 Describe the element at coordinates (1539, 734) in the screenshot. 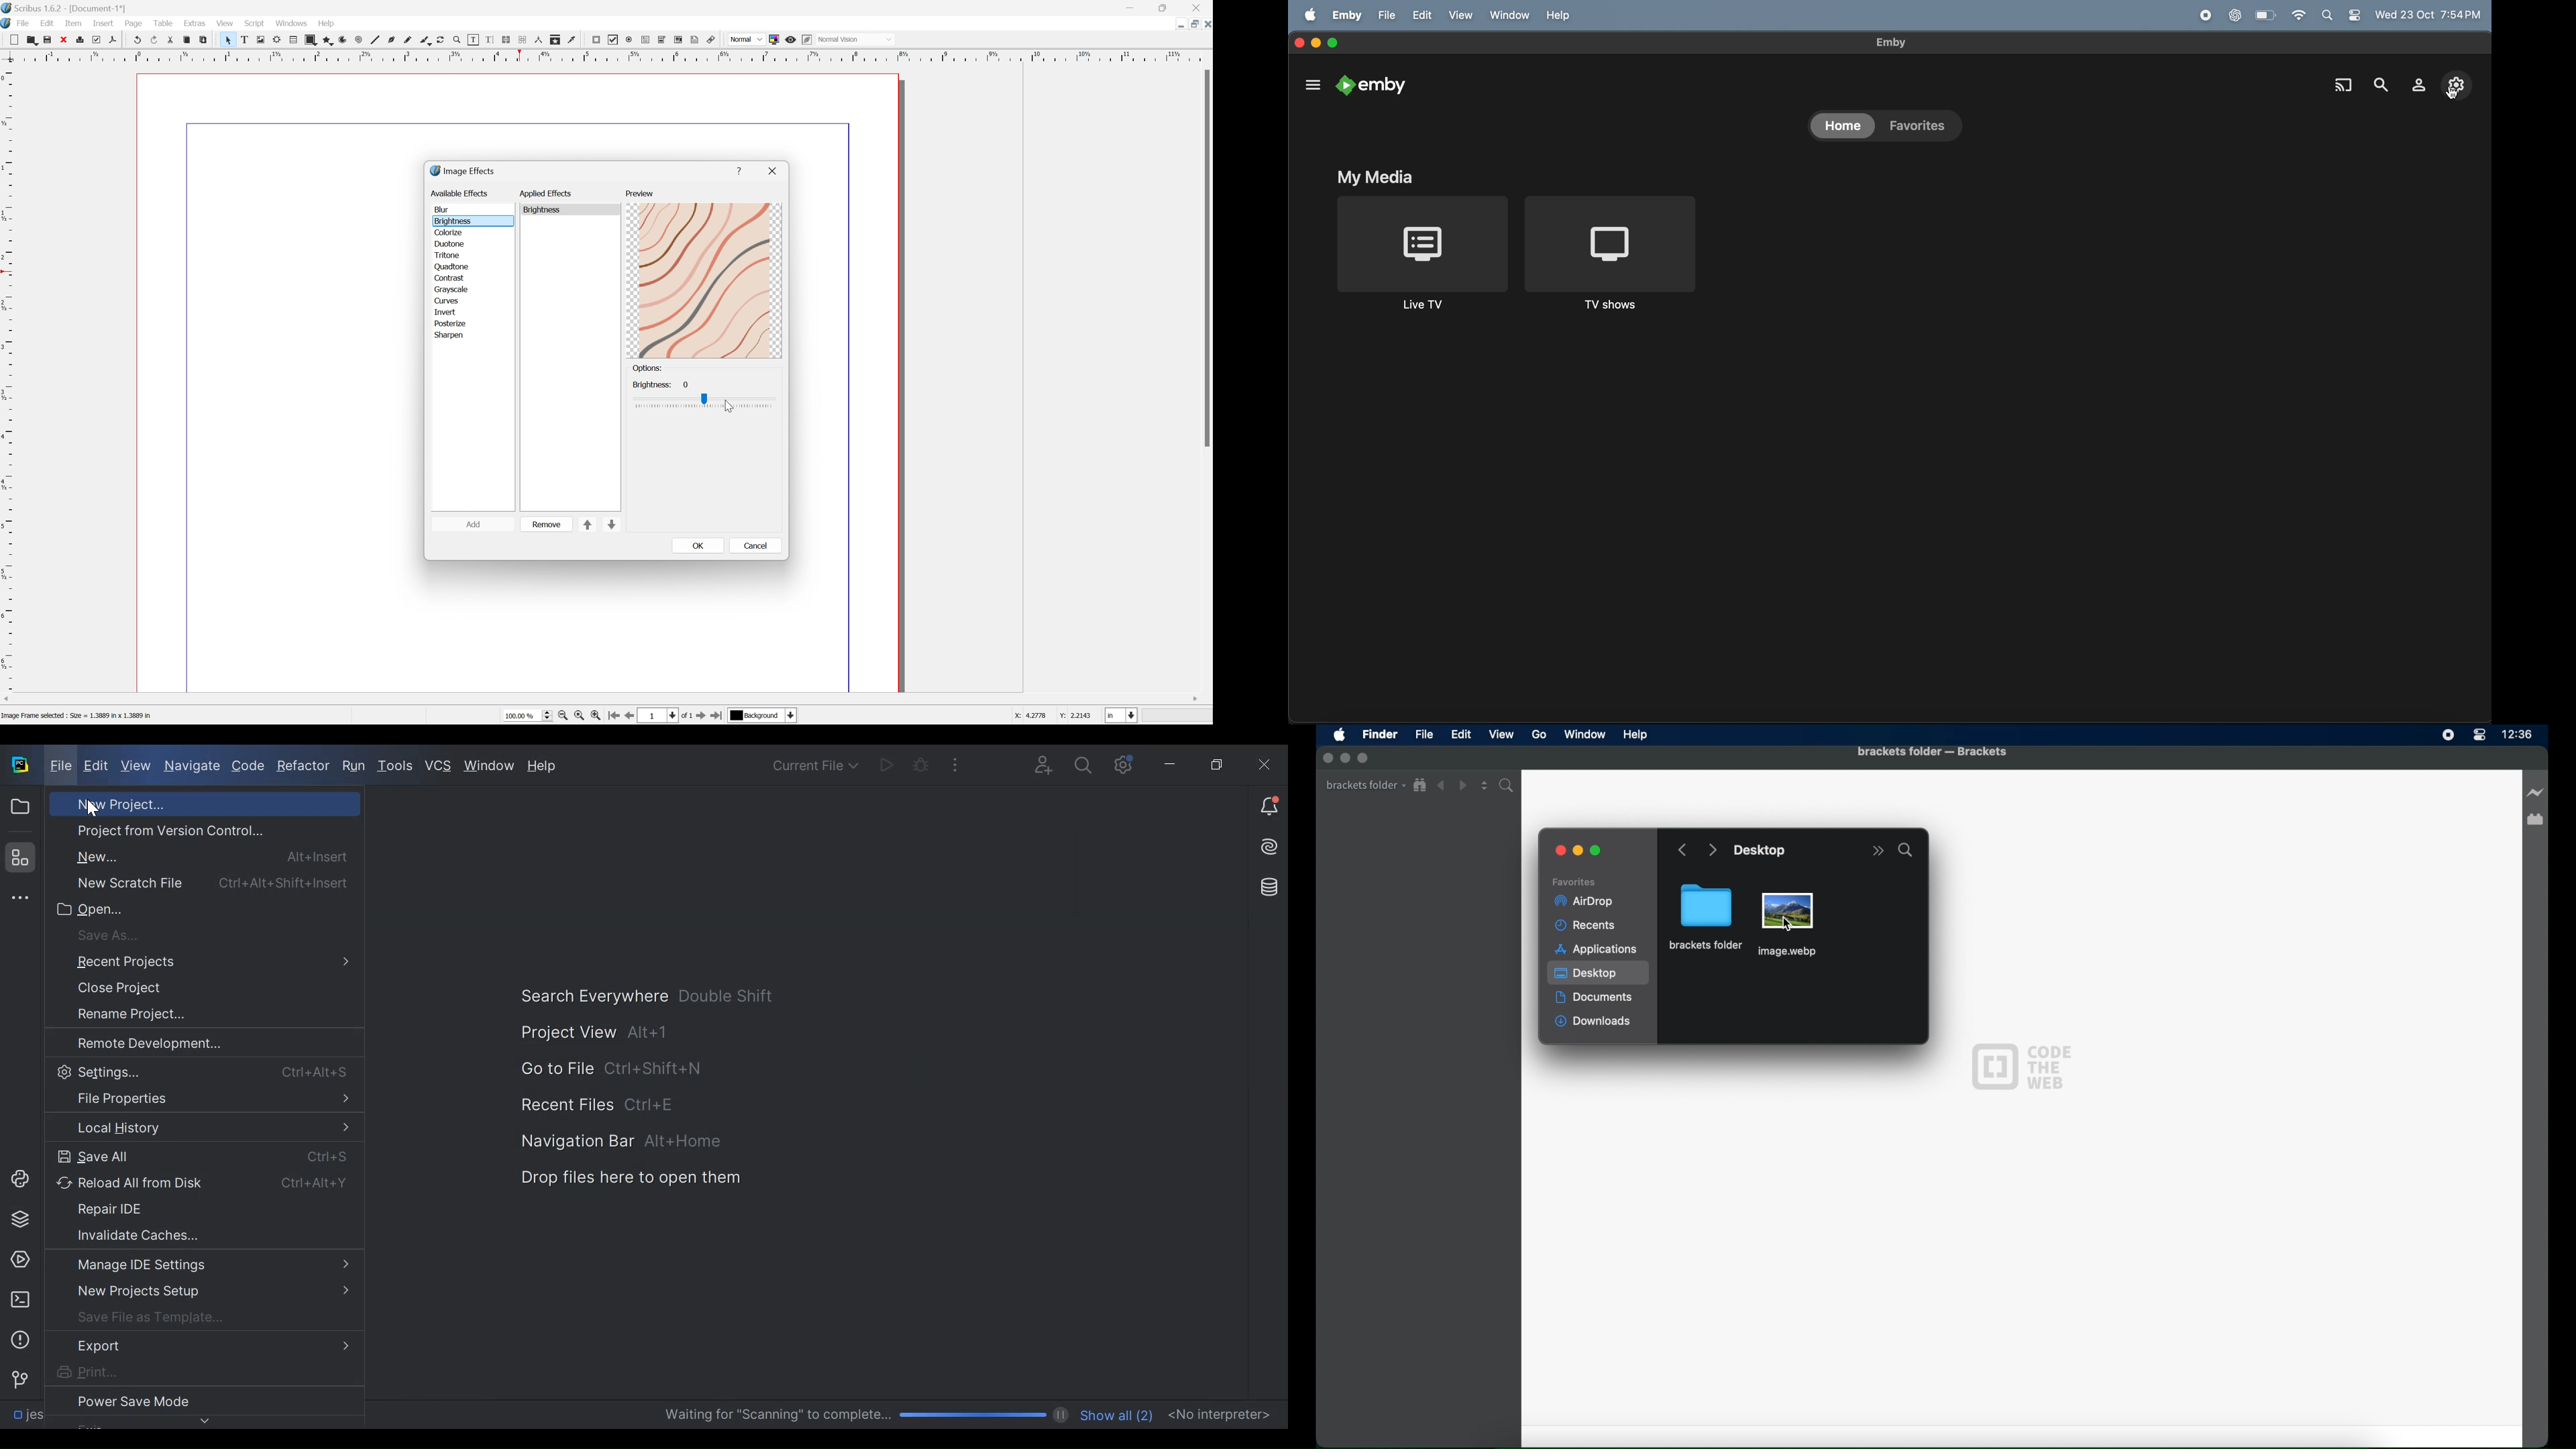

I see `Go` at that location.